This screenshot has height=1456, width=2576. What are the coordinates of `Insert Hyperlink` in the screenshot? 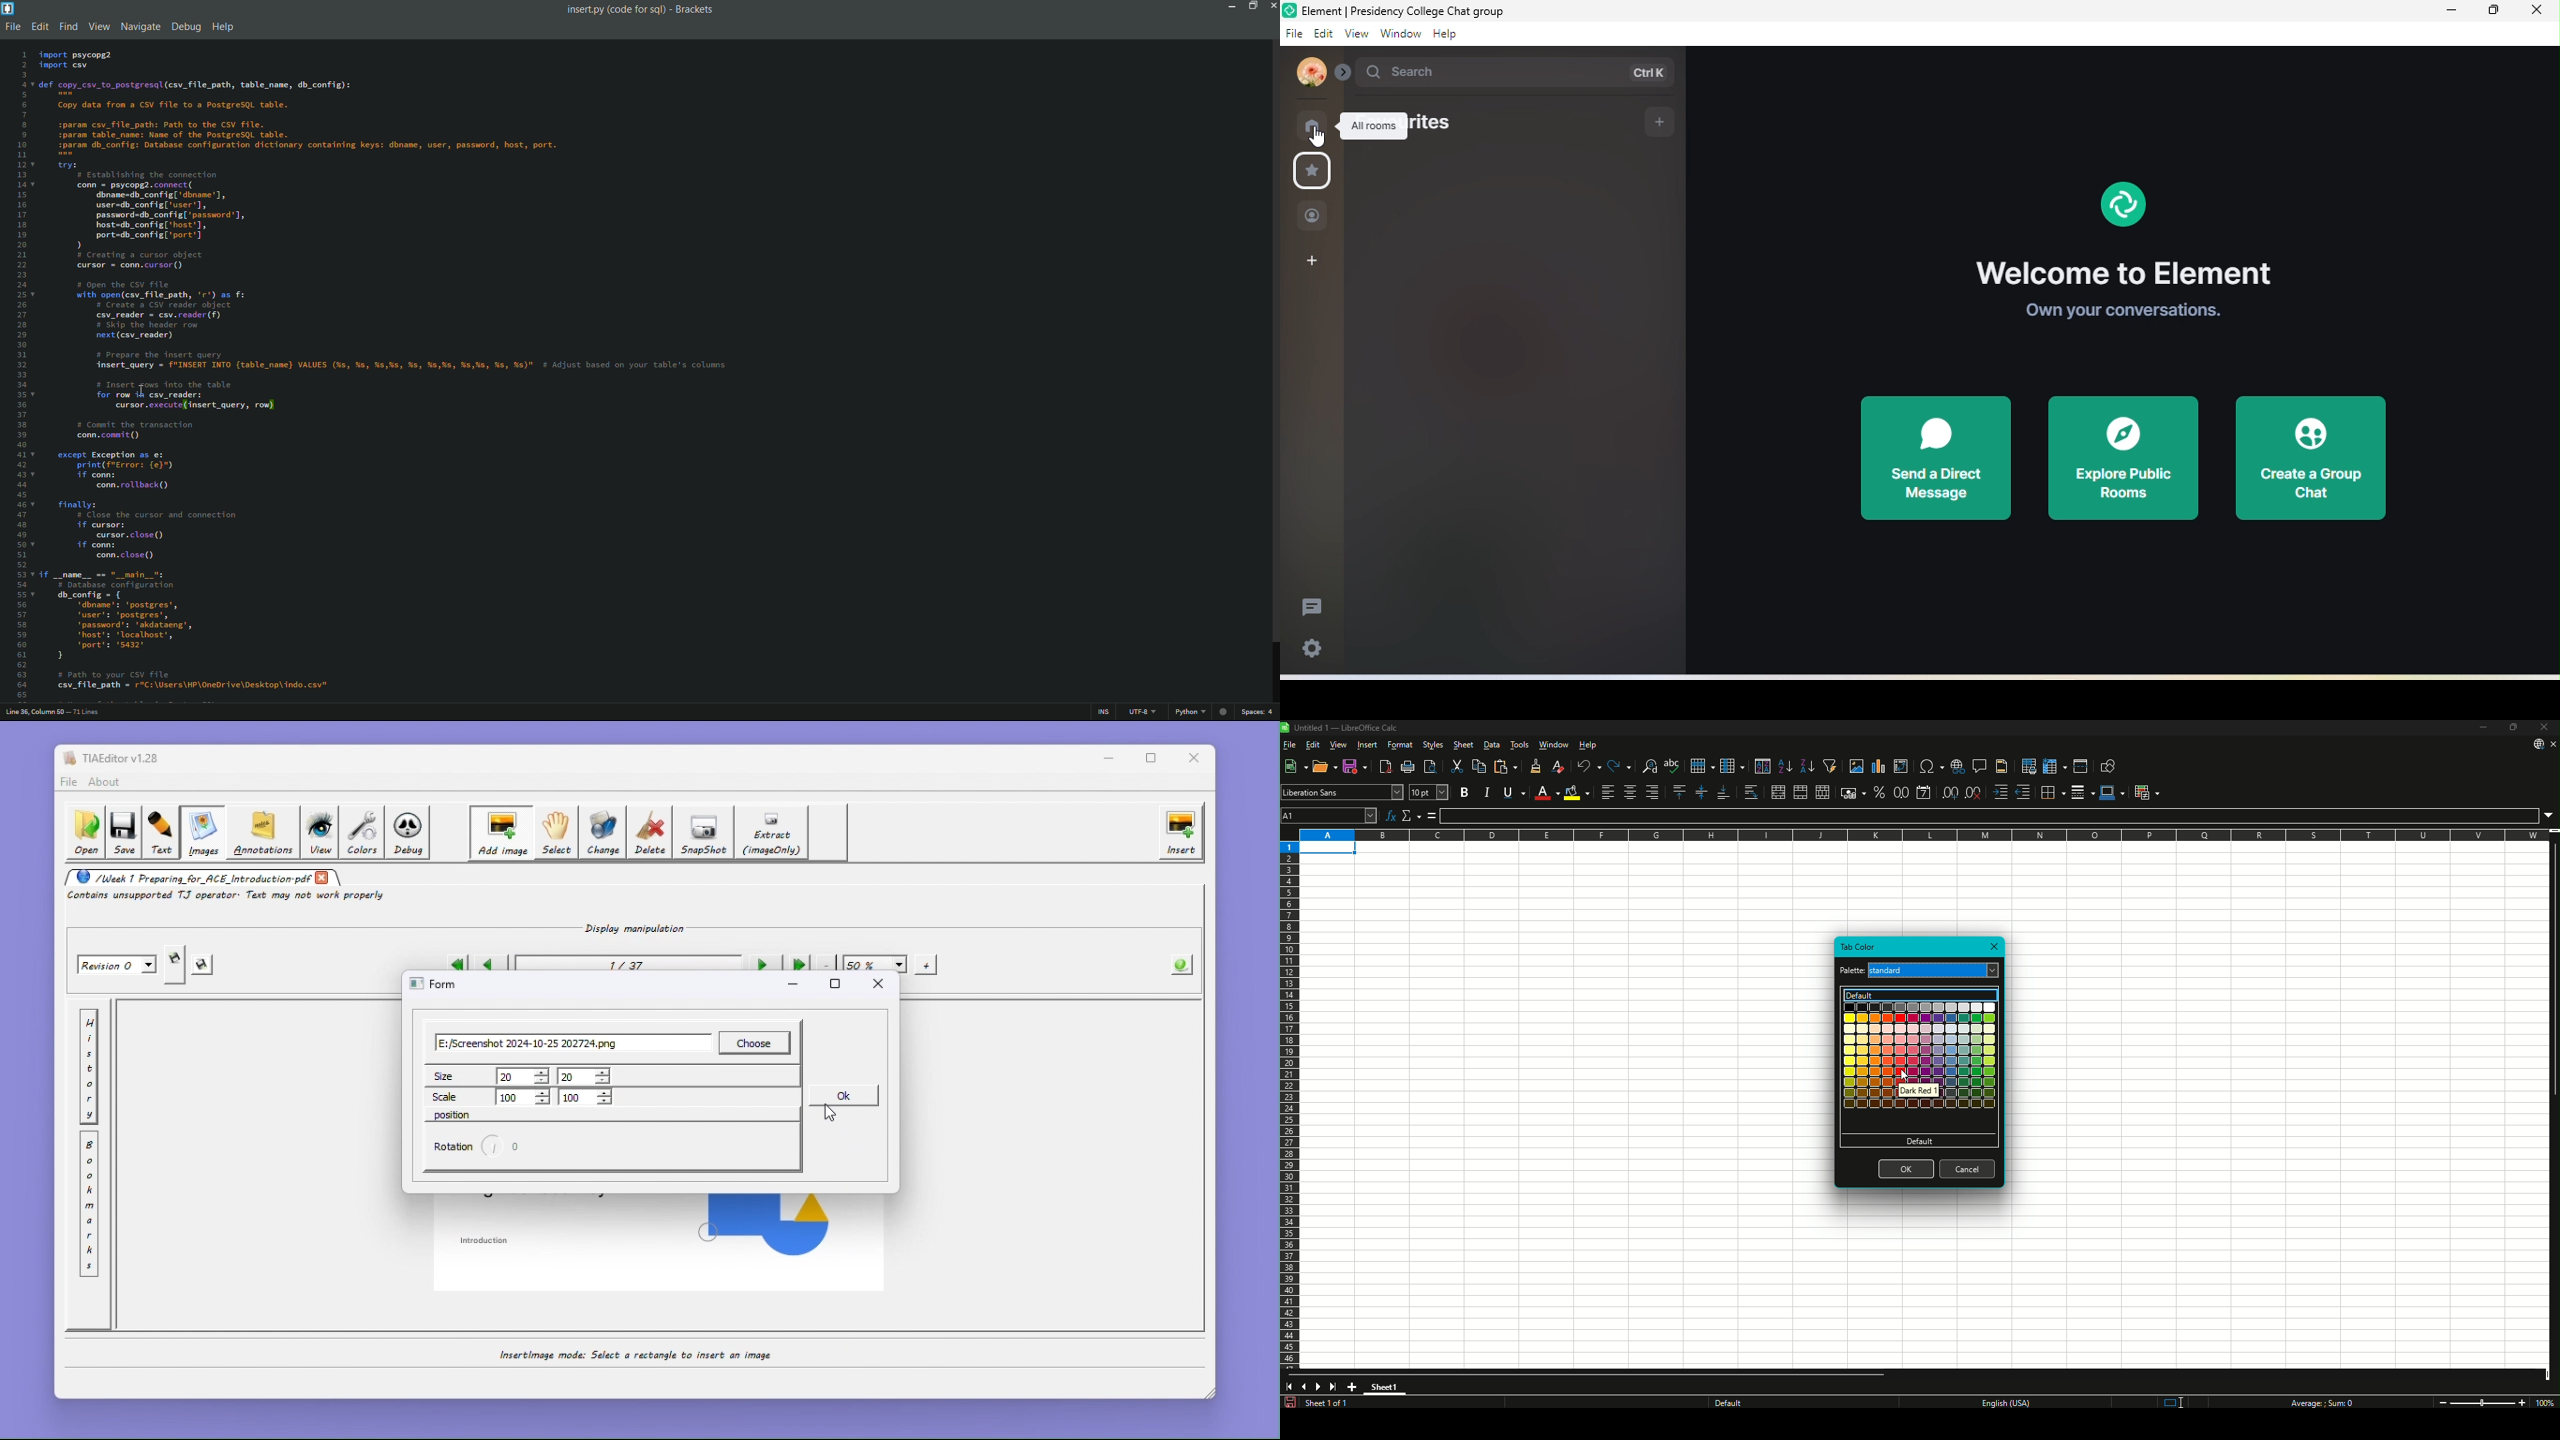 It's located at (1957, 766).